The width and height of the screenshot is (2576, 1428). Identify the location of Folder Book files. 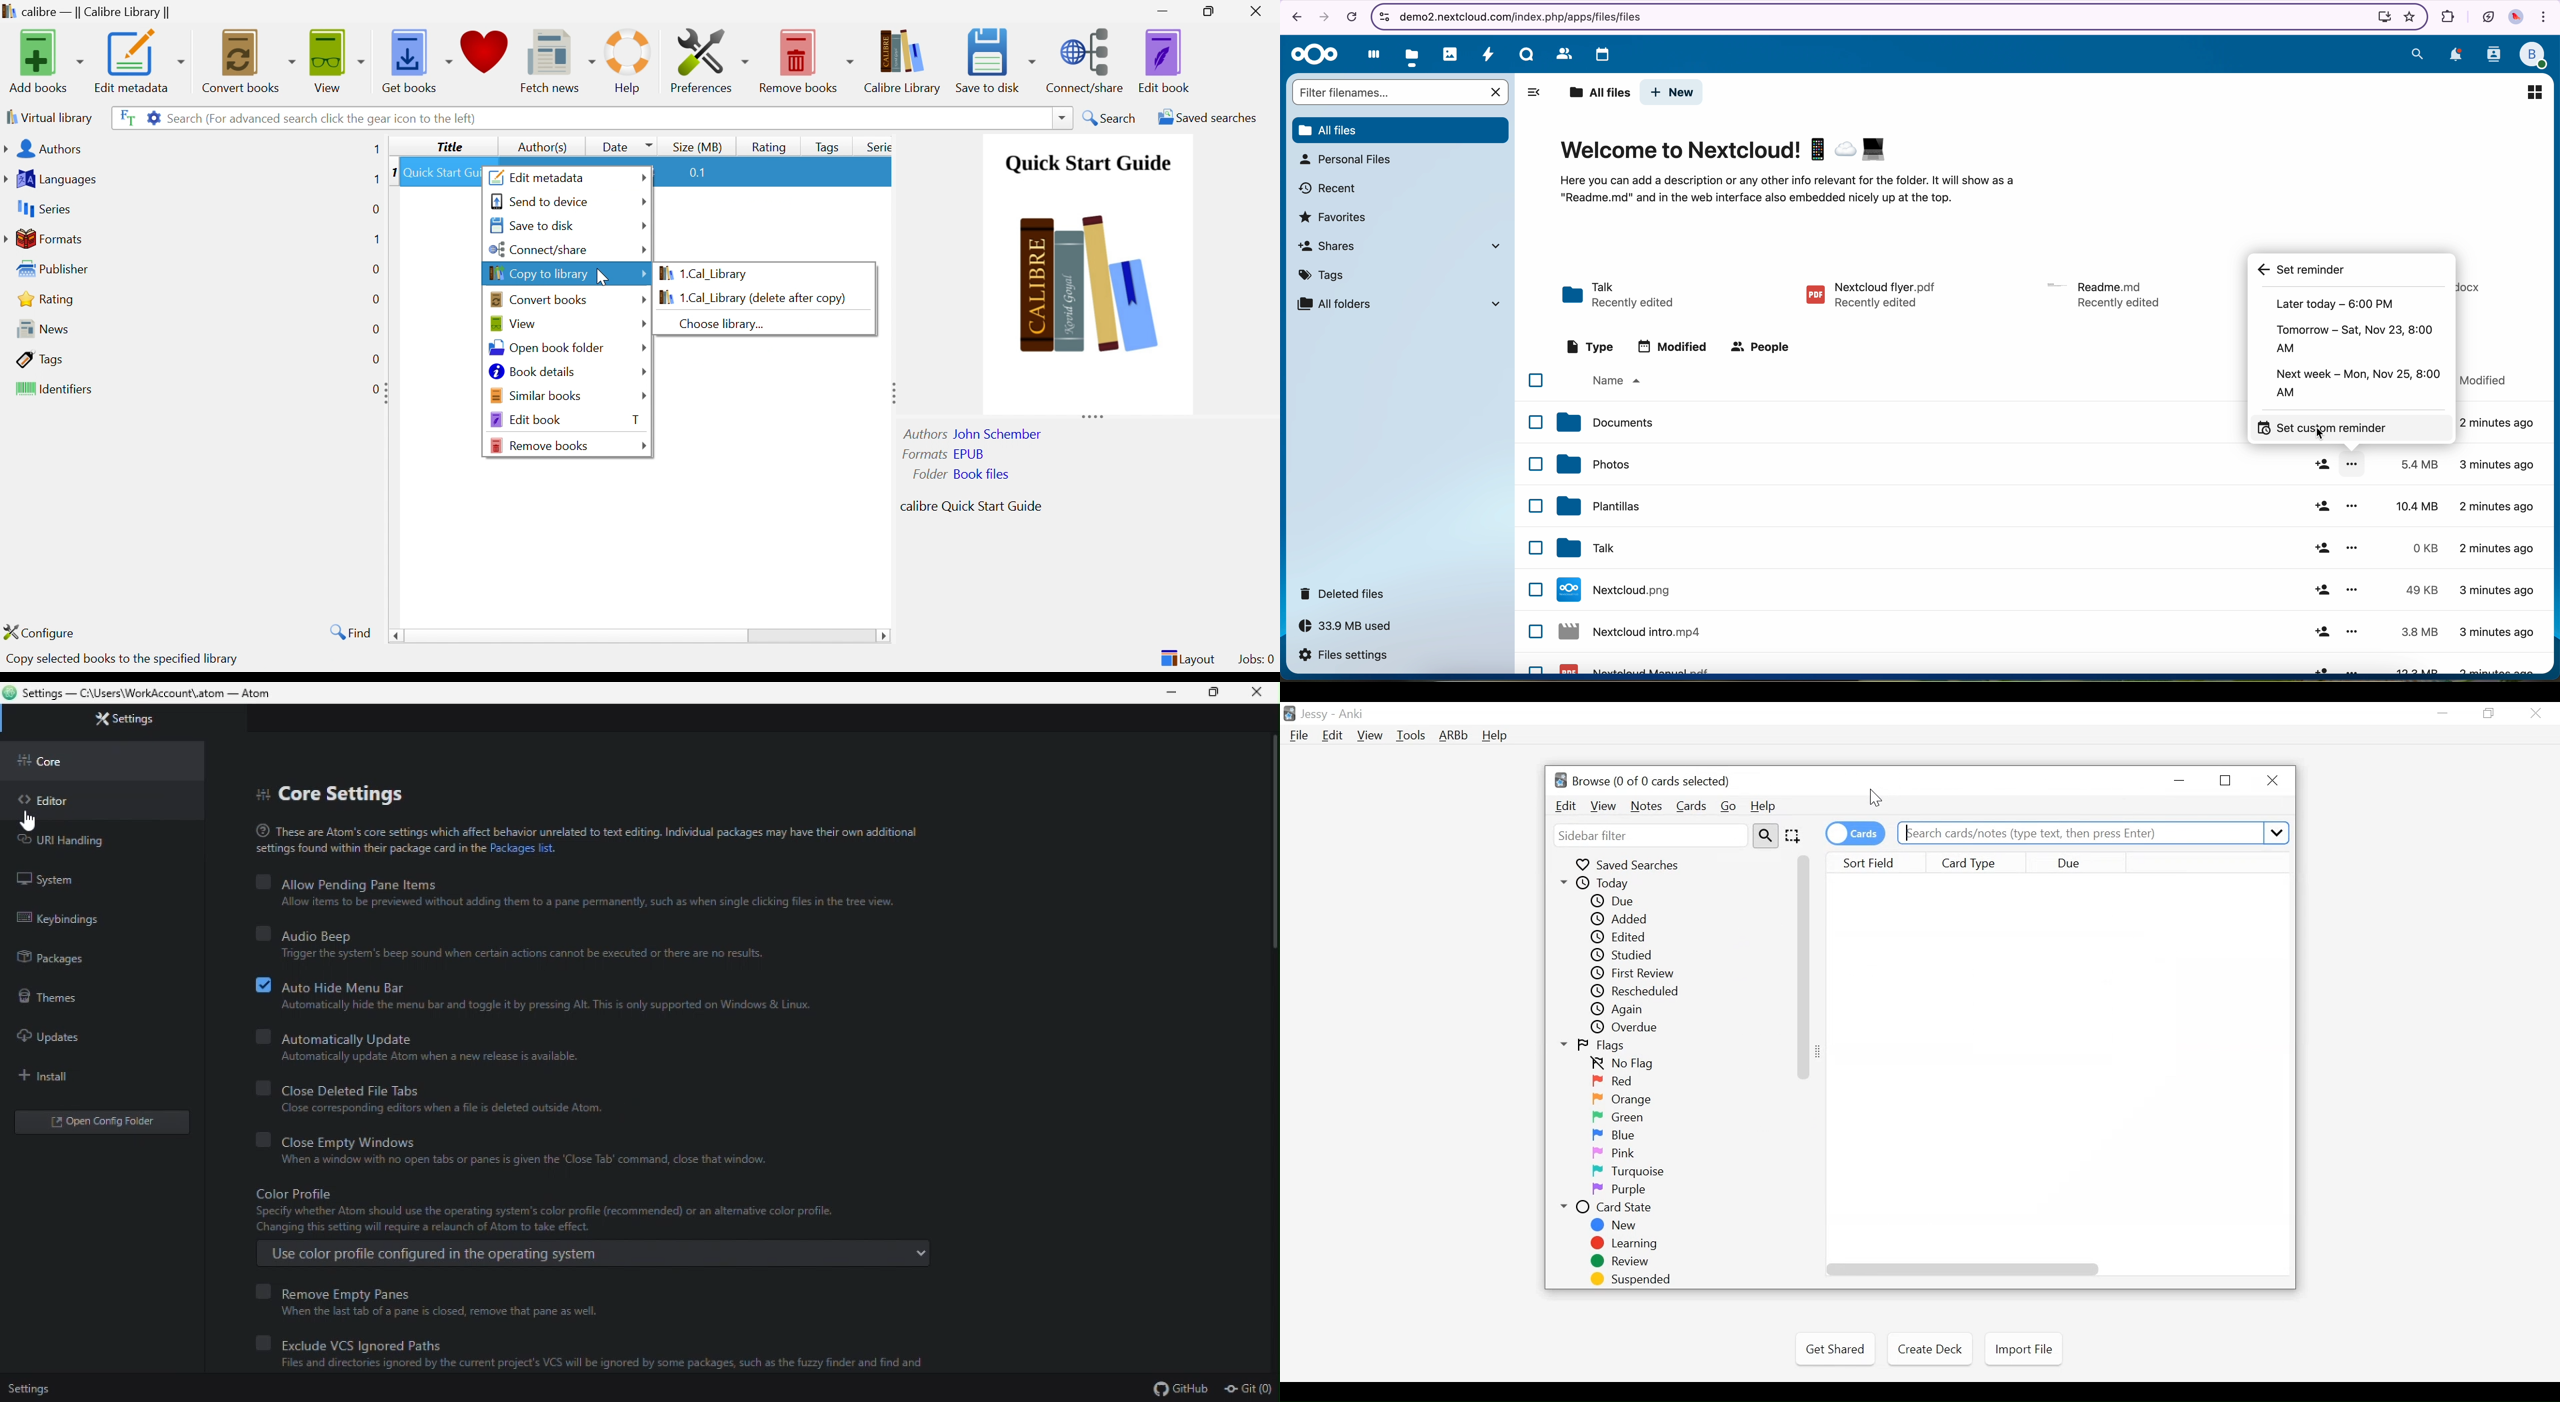
(957, 474).